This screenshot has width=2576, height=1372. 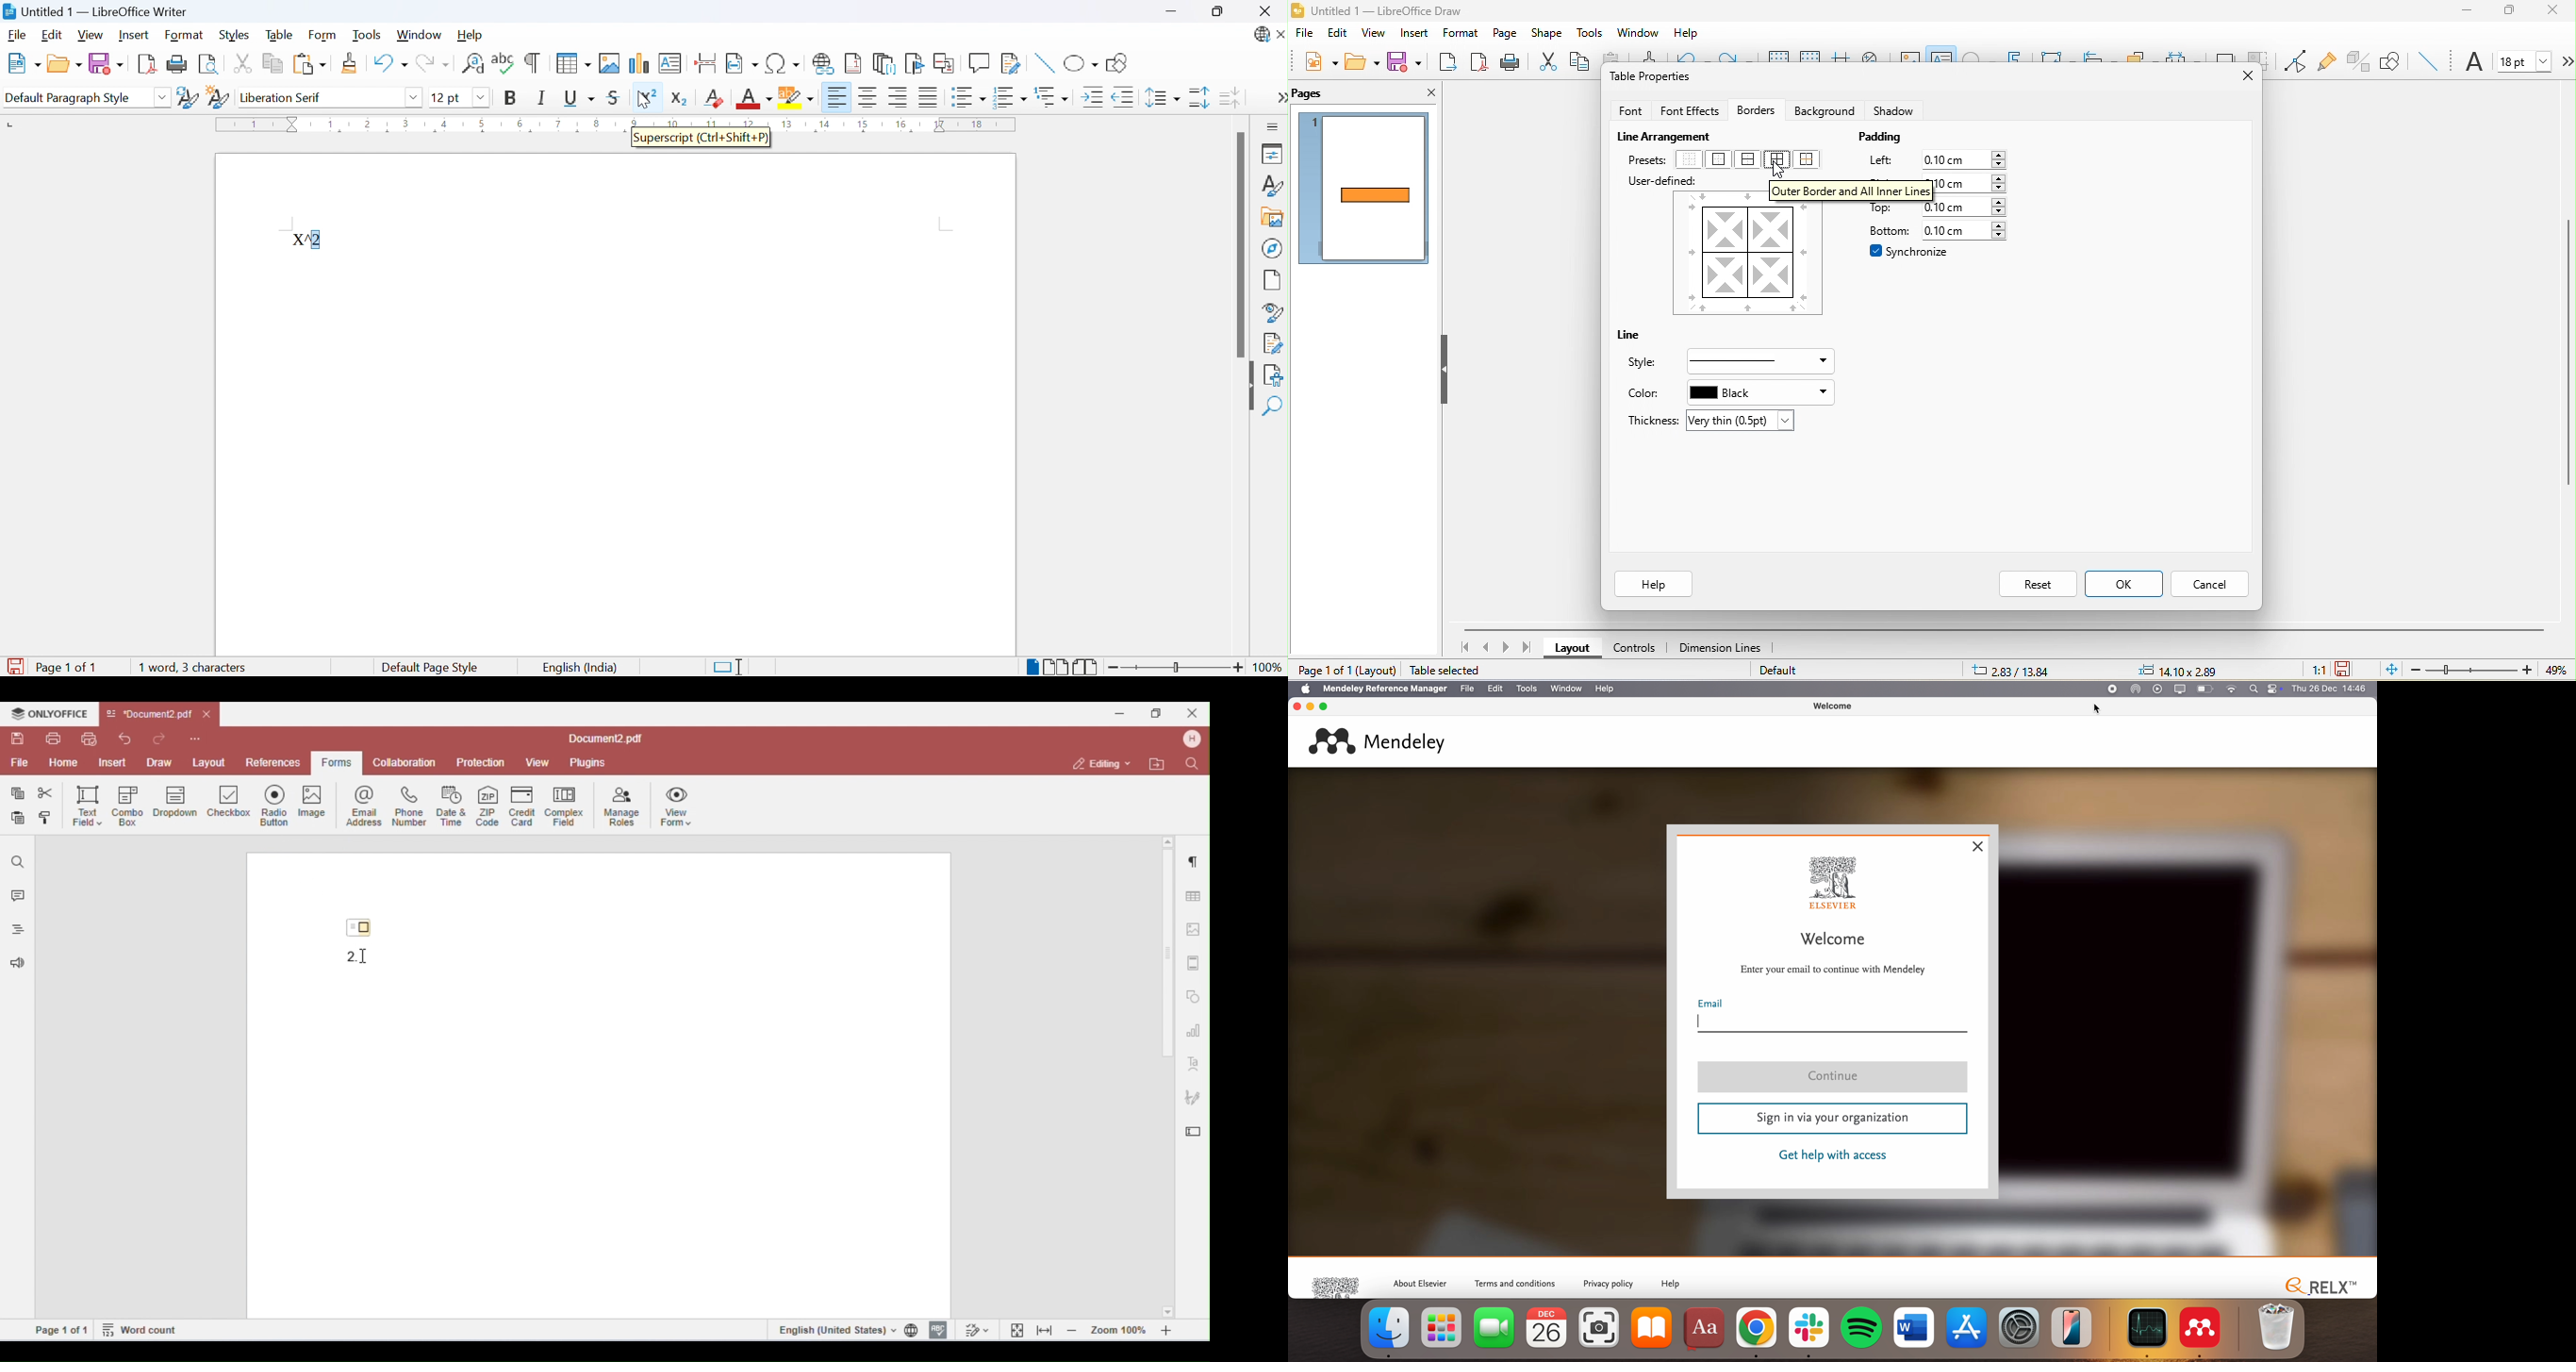 I want to click on window, so click(x=1635, y=31).